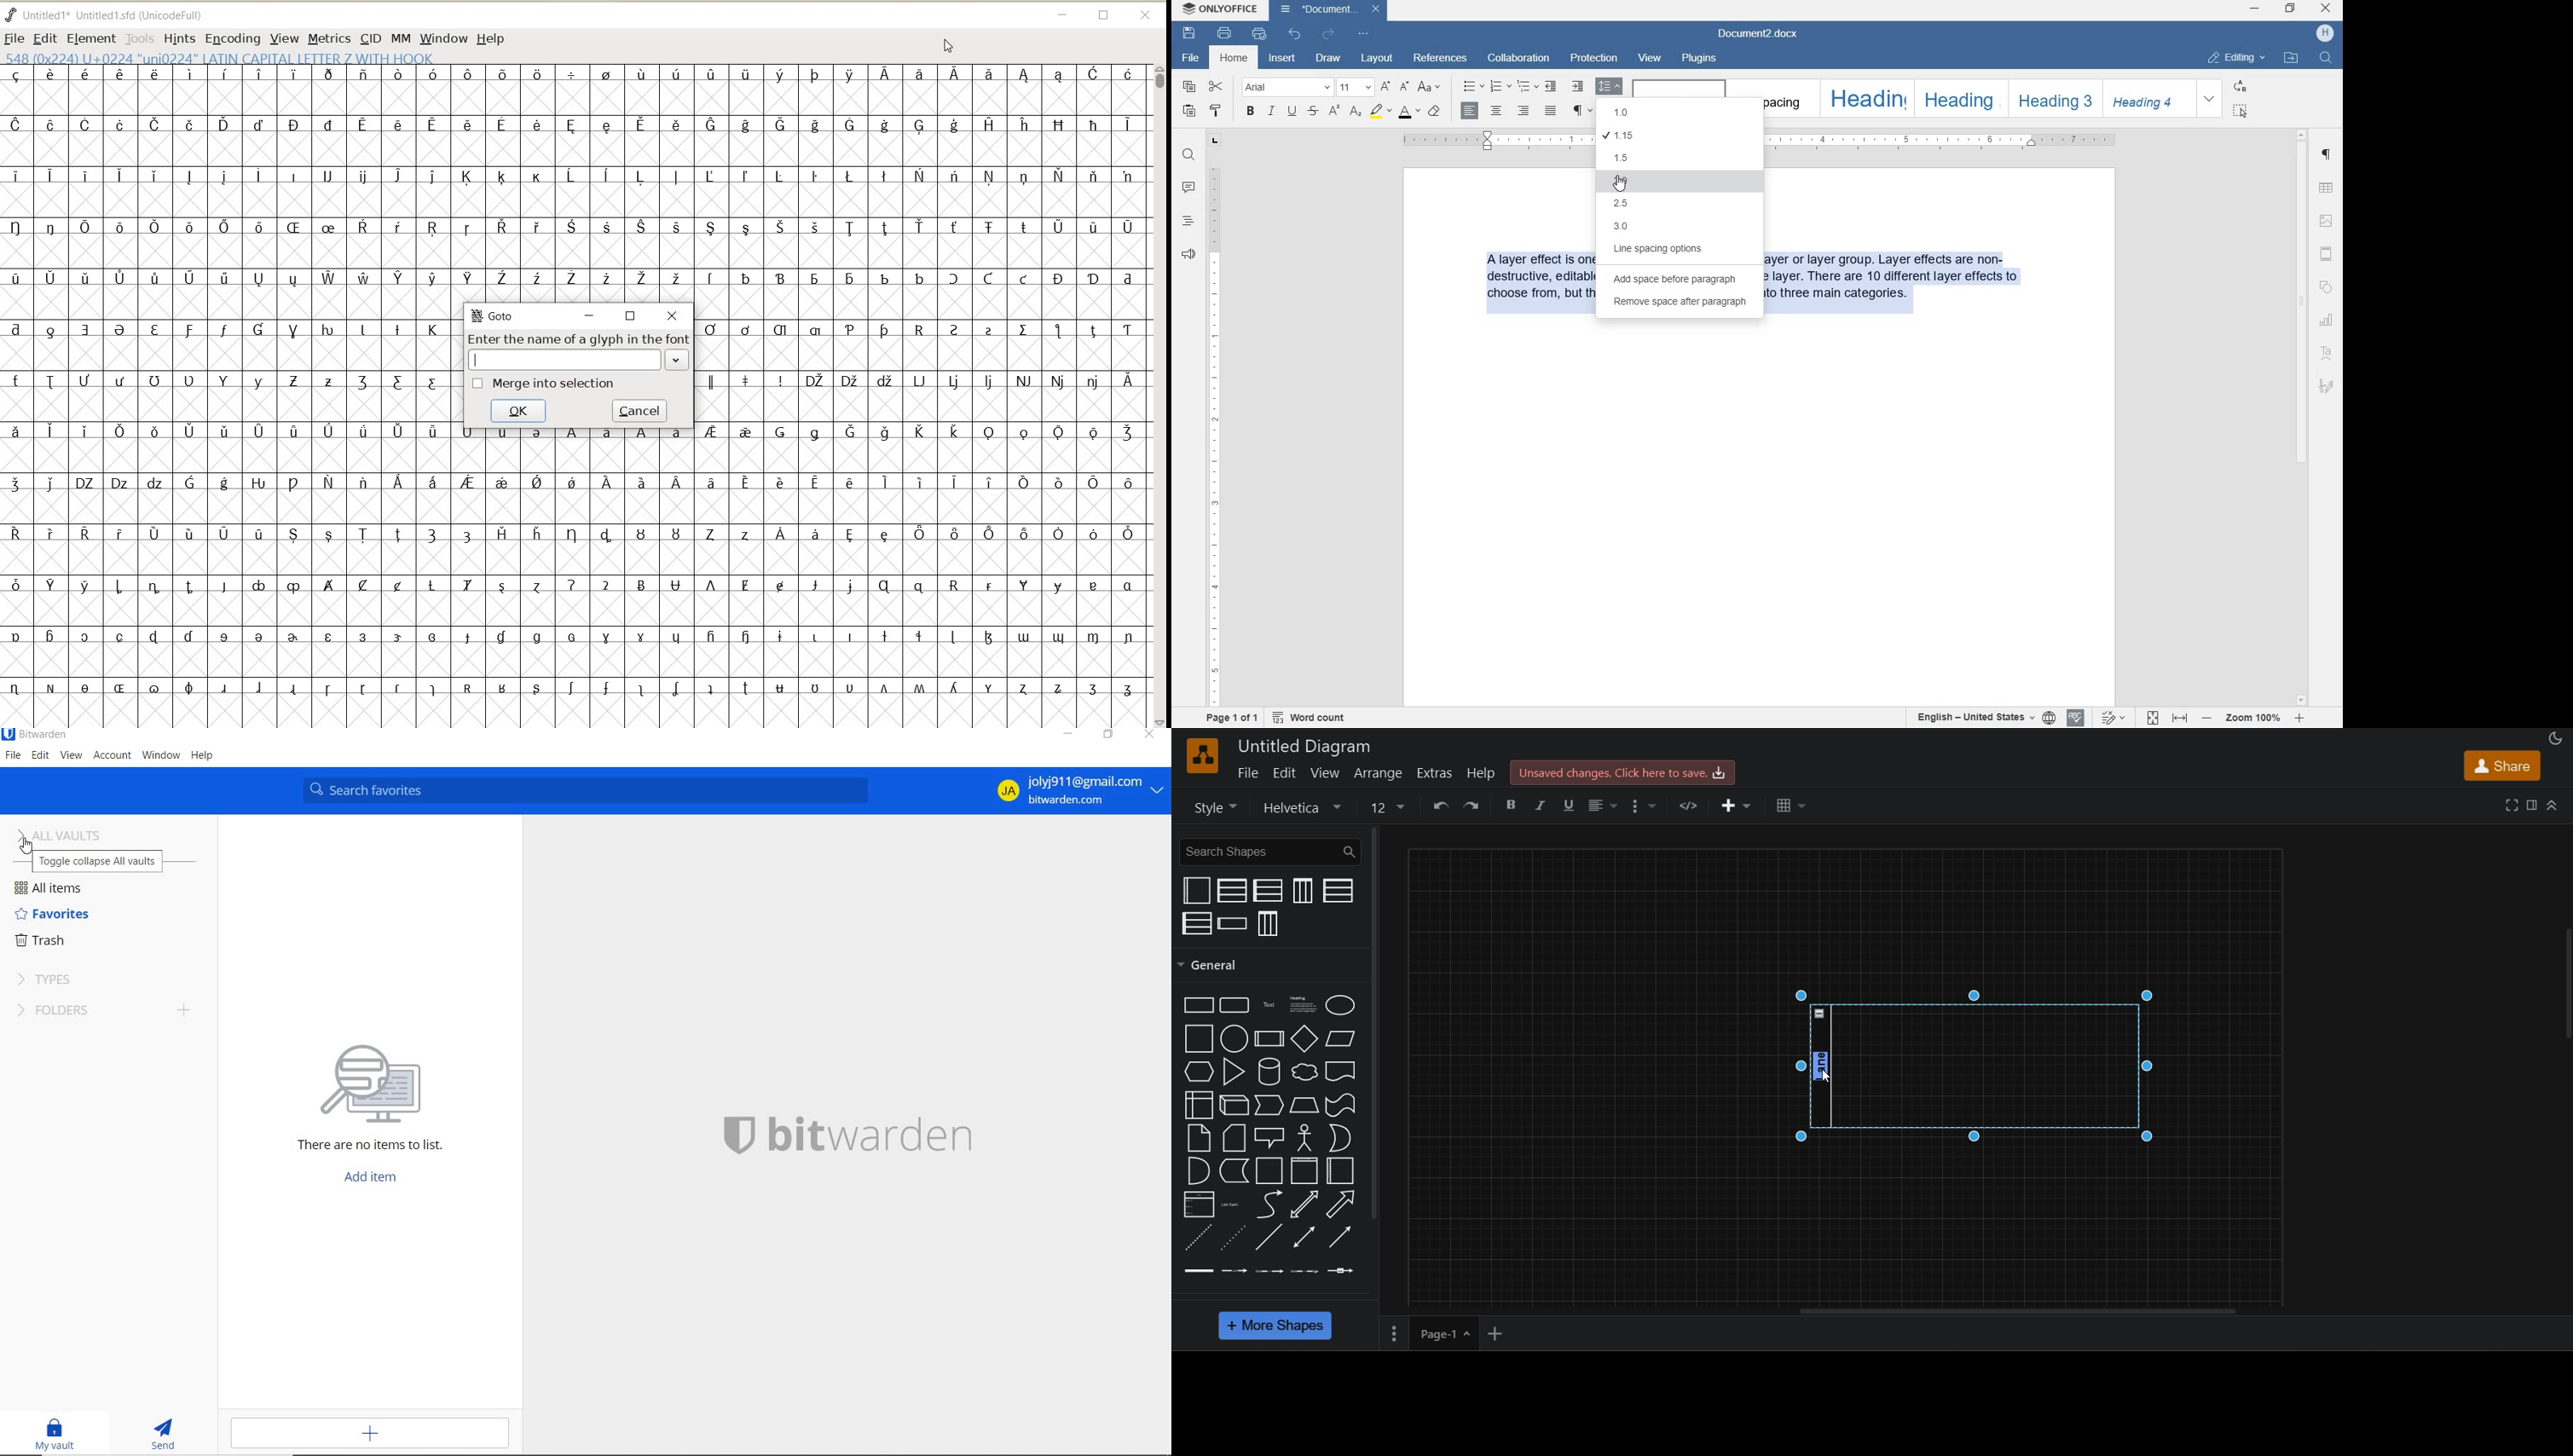 The width and height of the screenshot is (2576, 1456). What do you see at coordinates (1269, 924) in the screenshot?
I see `vertical pool 3` at bounding box center [1269, 924].